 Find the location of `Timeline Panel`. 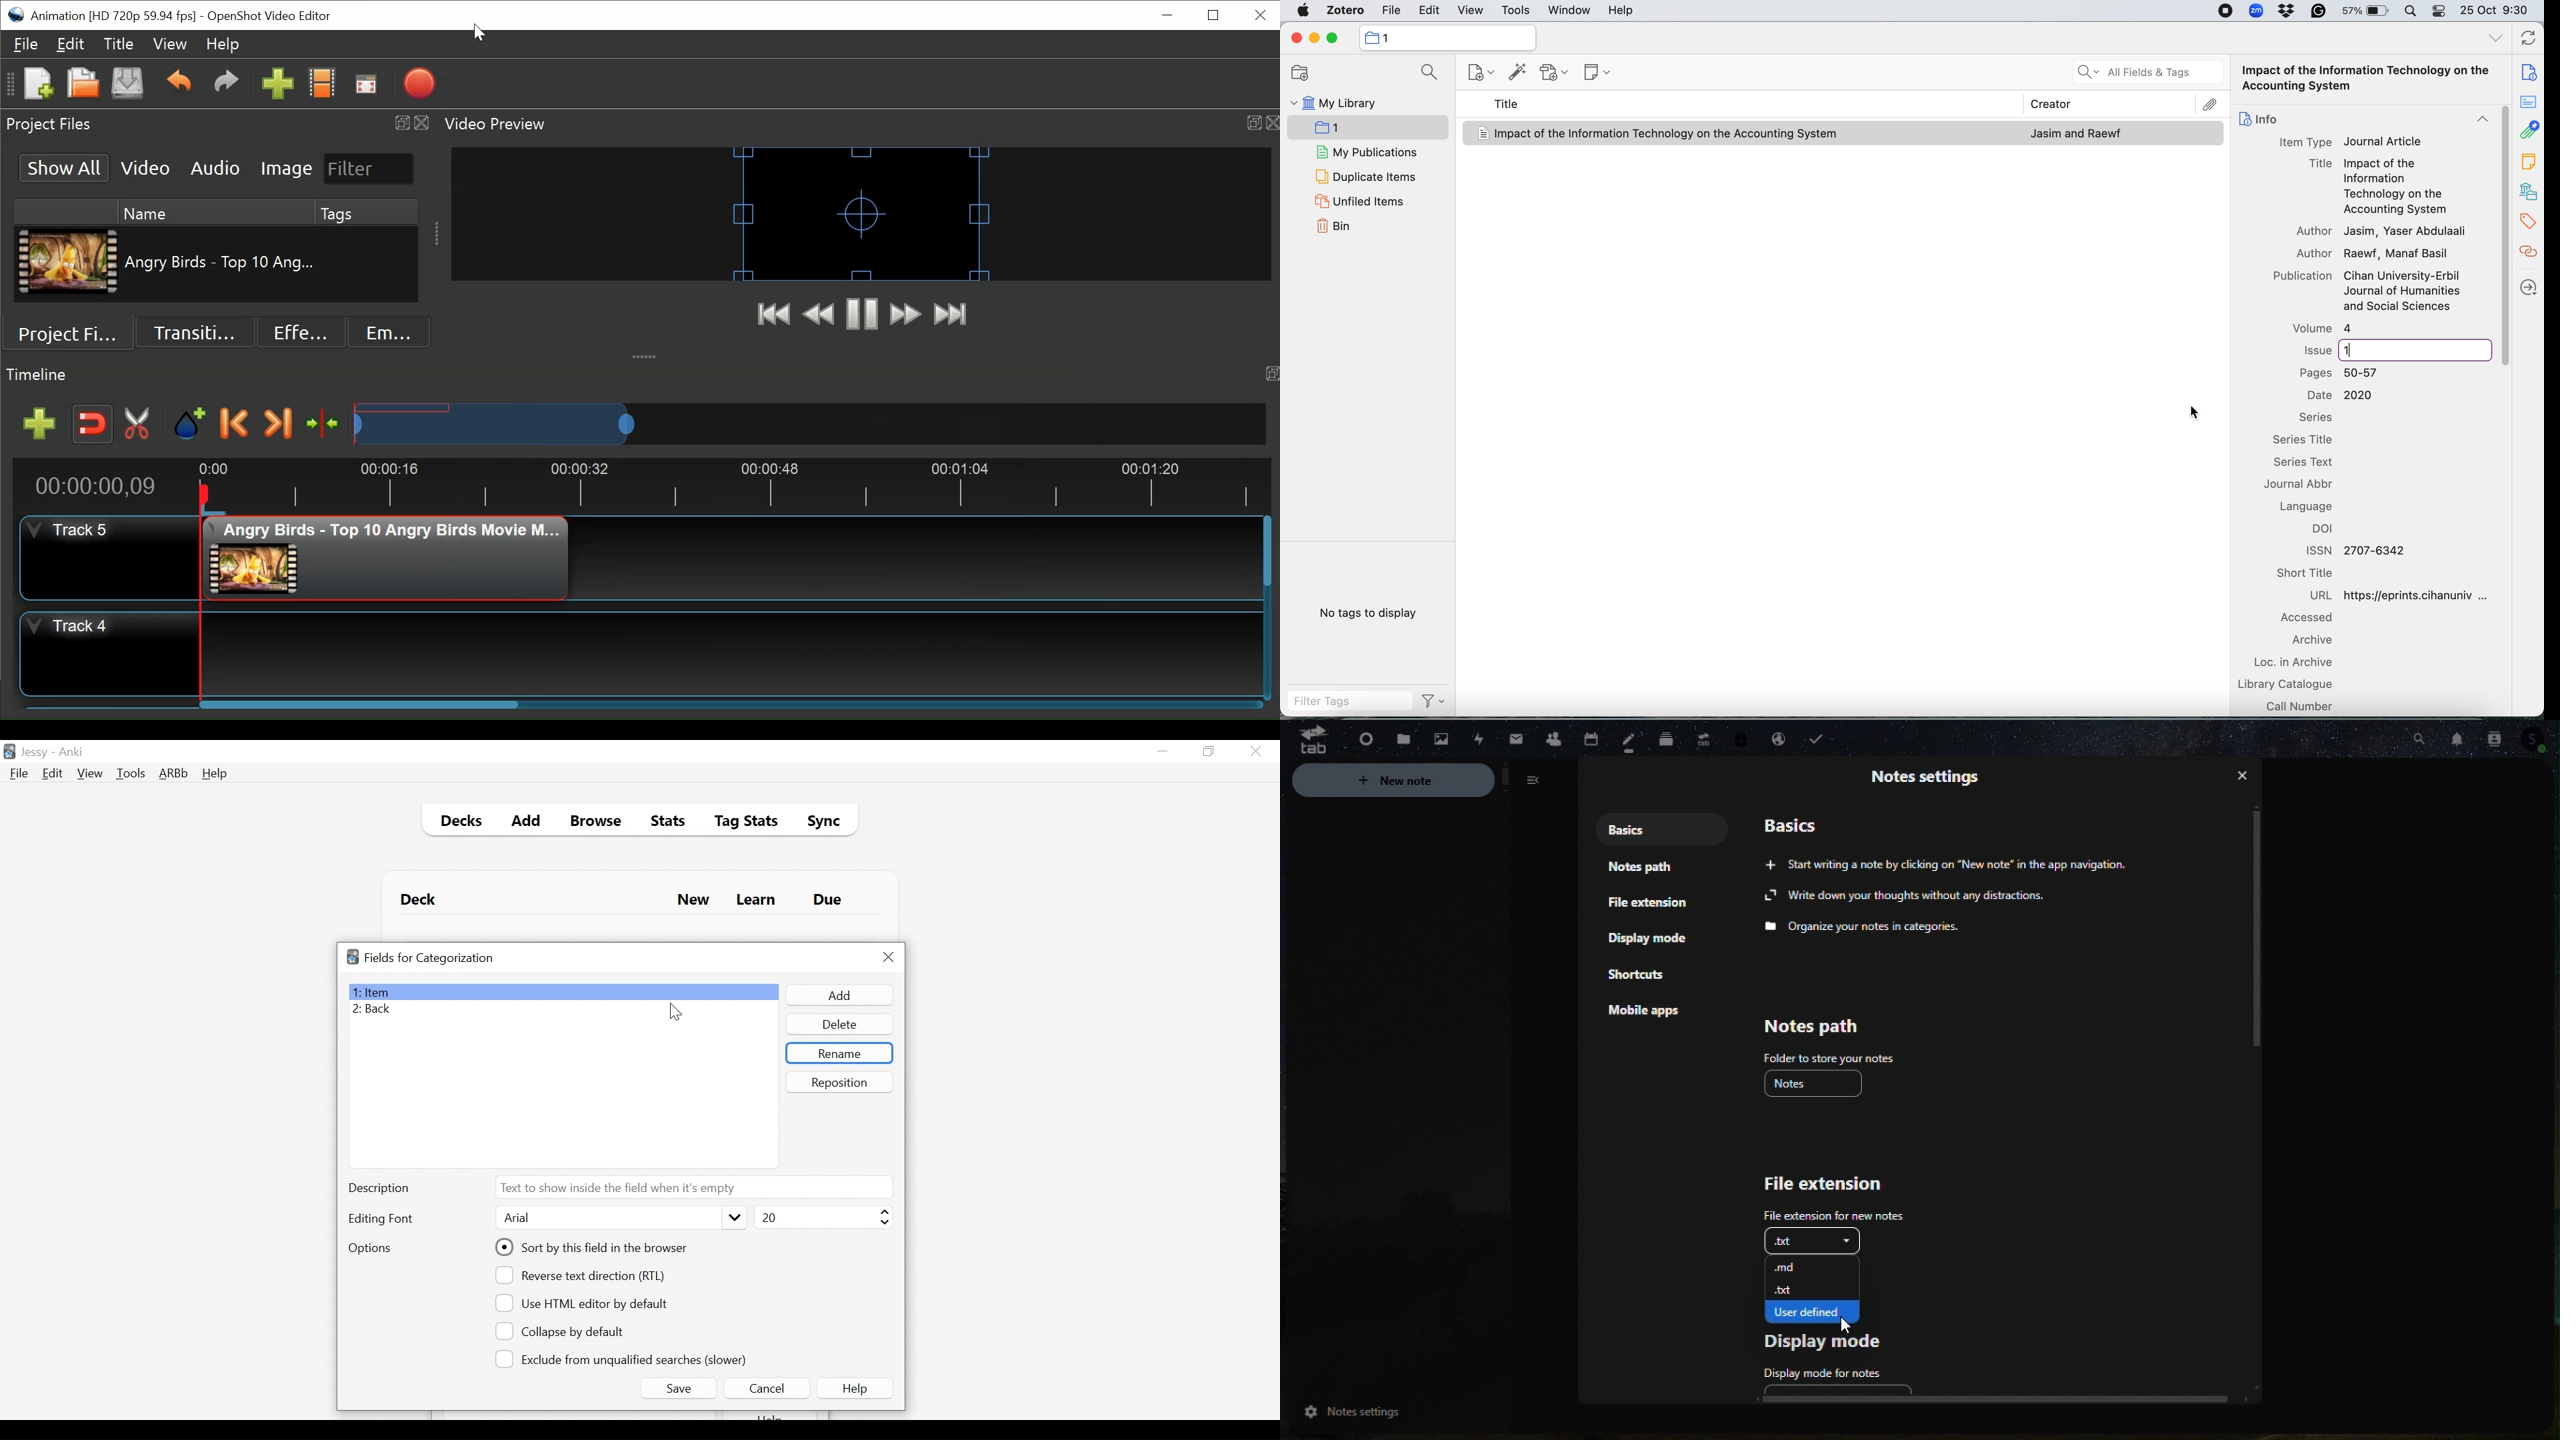

Timeline Panel is located at coordinates (640, 375).